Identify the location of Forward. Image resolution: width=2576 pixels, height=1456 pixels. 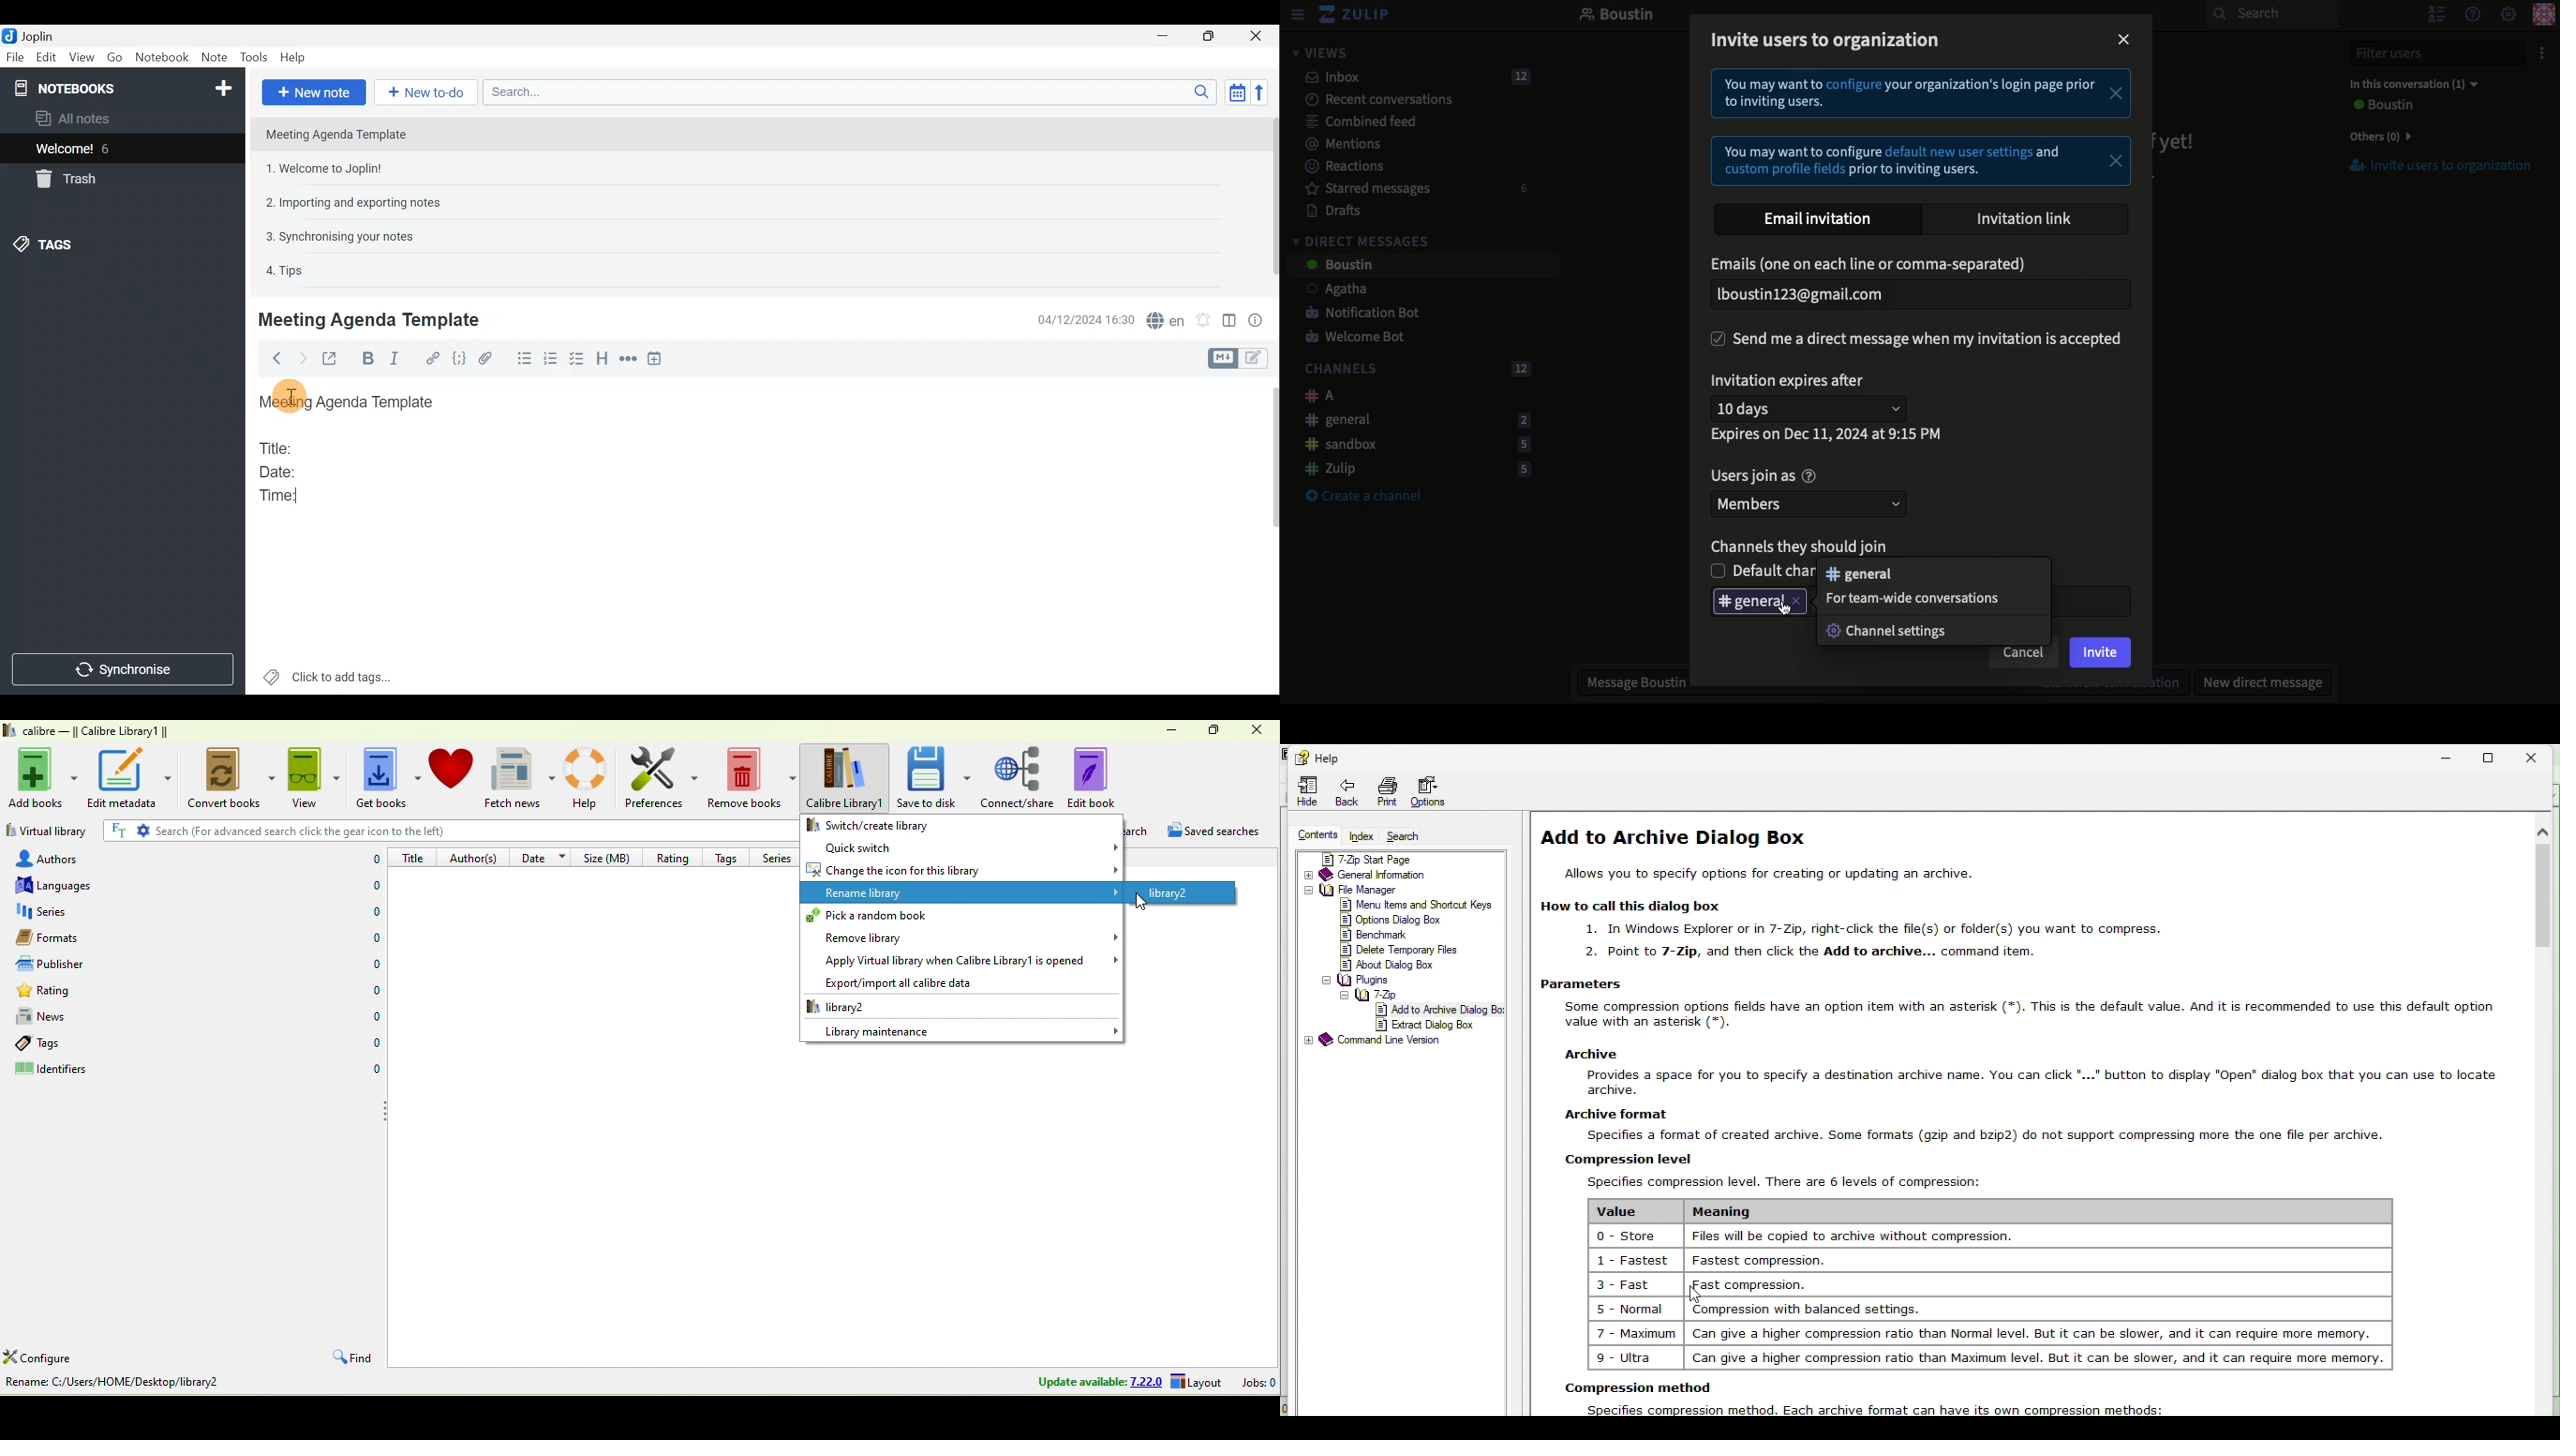
(301, 358).